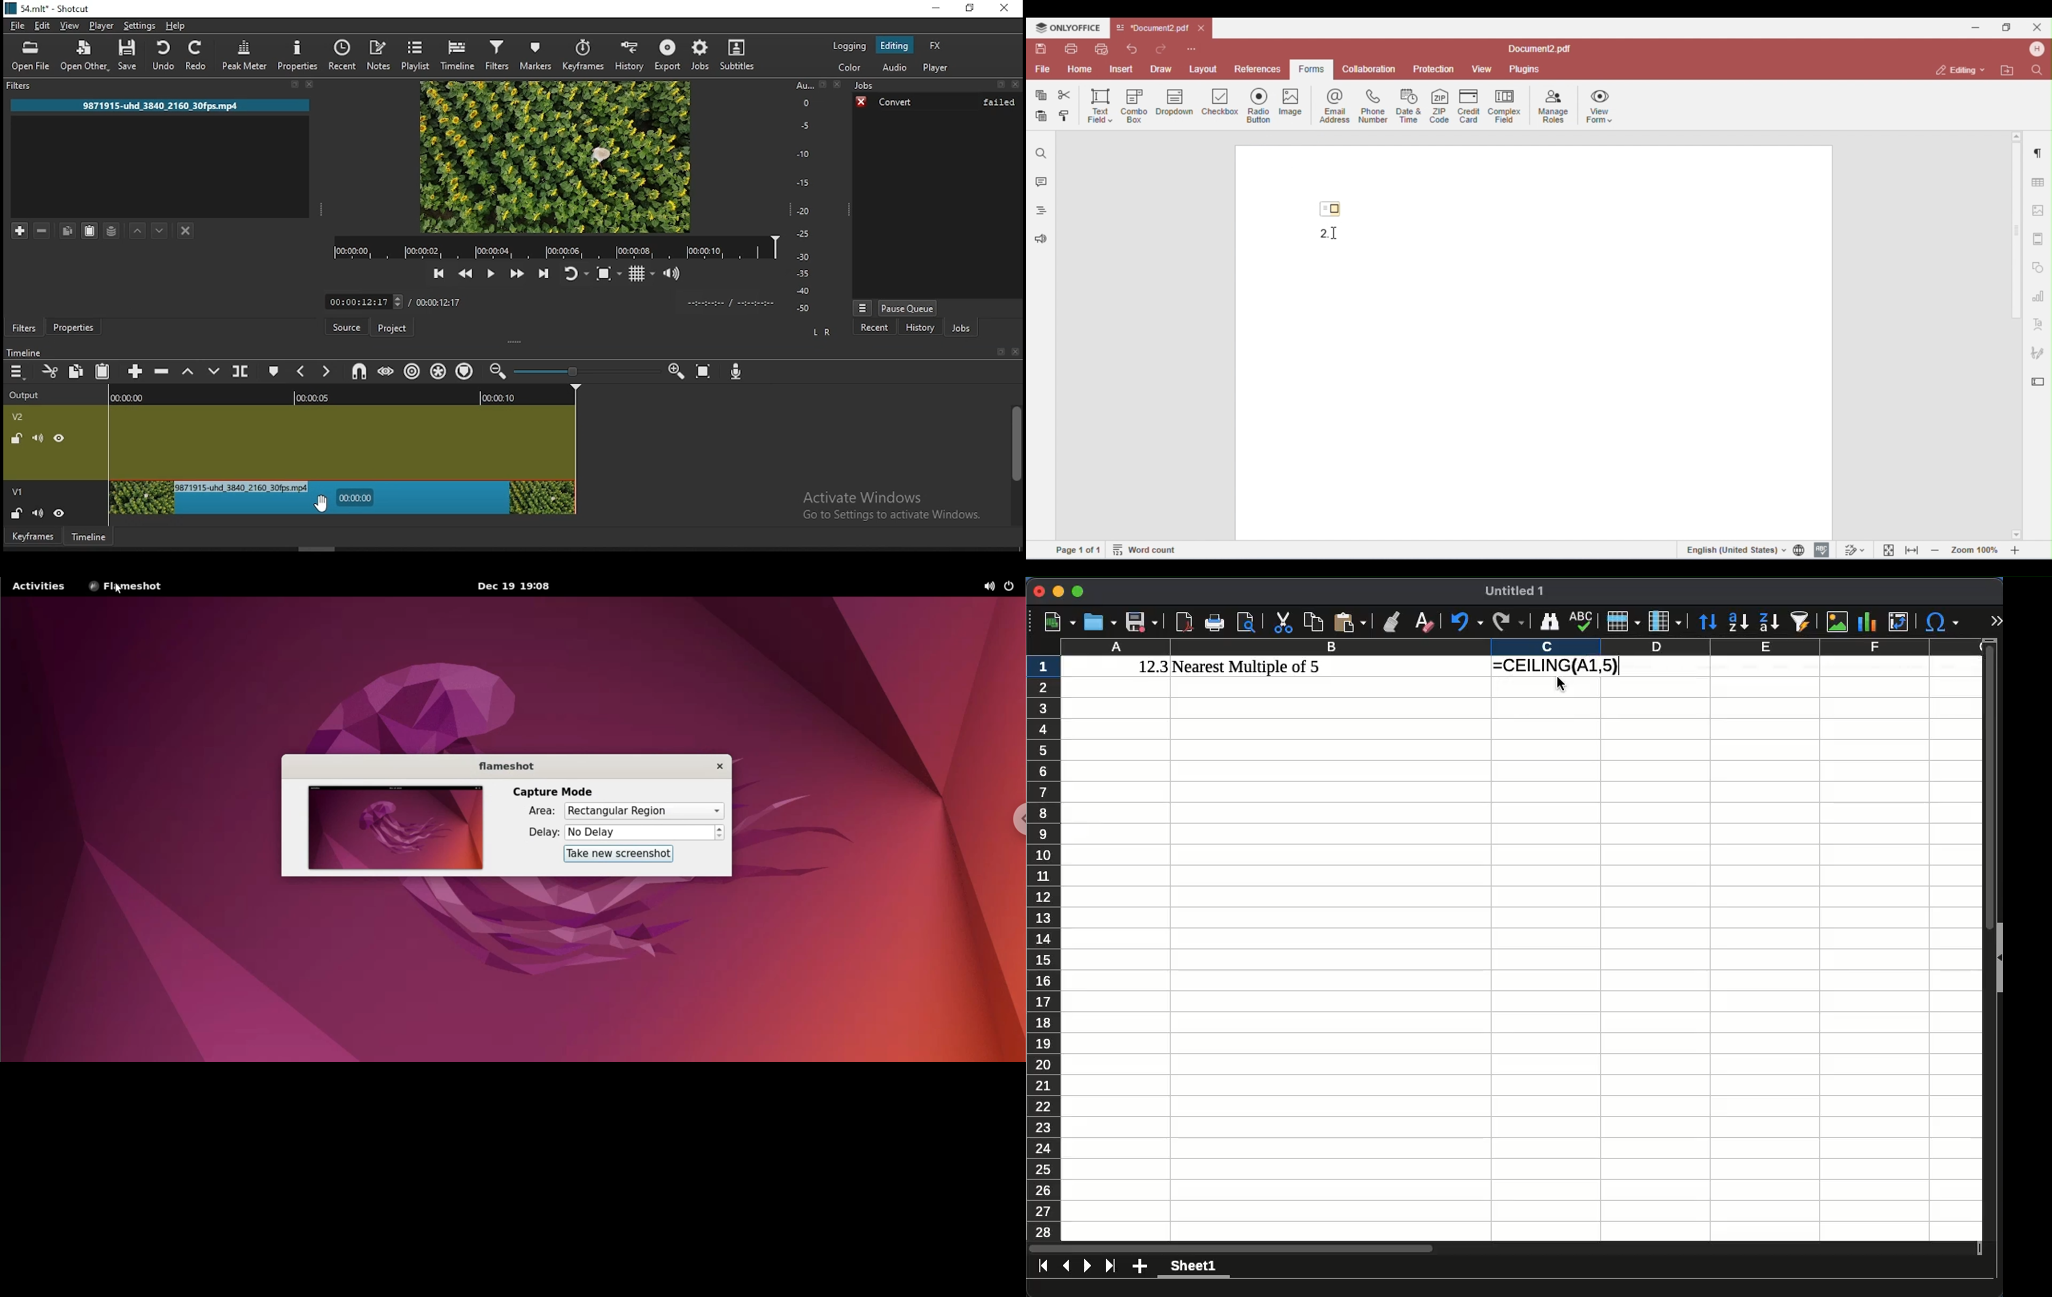  Describe the element at coordinates (1112, 1267) in the screenshot. I see `last sheet` at that location.